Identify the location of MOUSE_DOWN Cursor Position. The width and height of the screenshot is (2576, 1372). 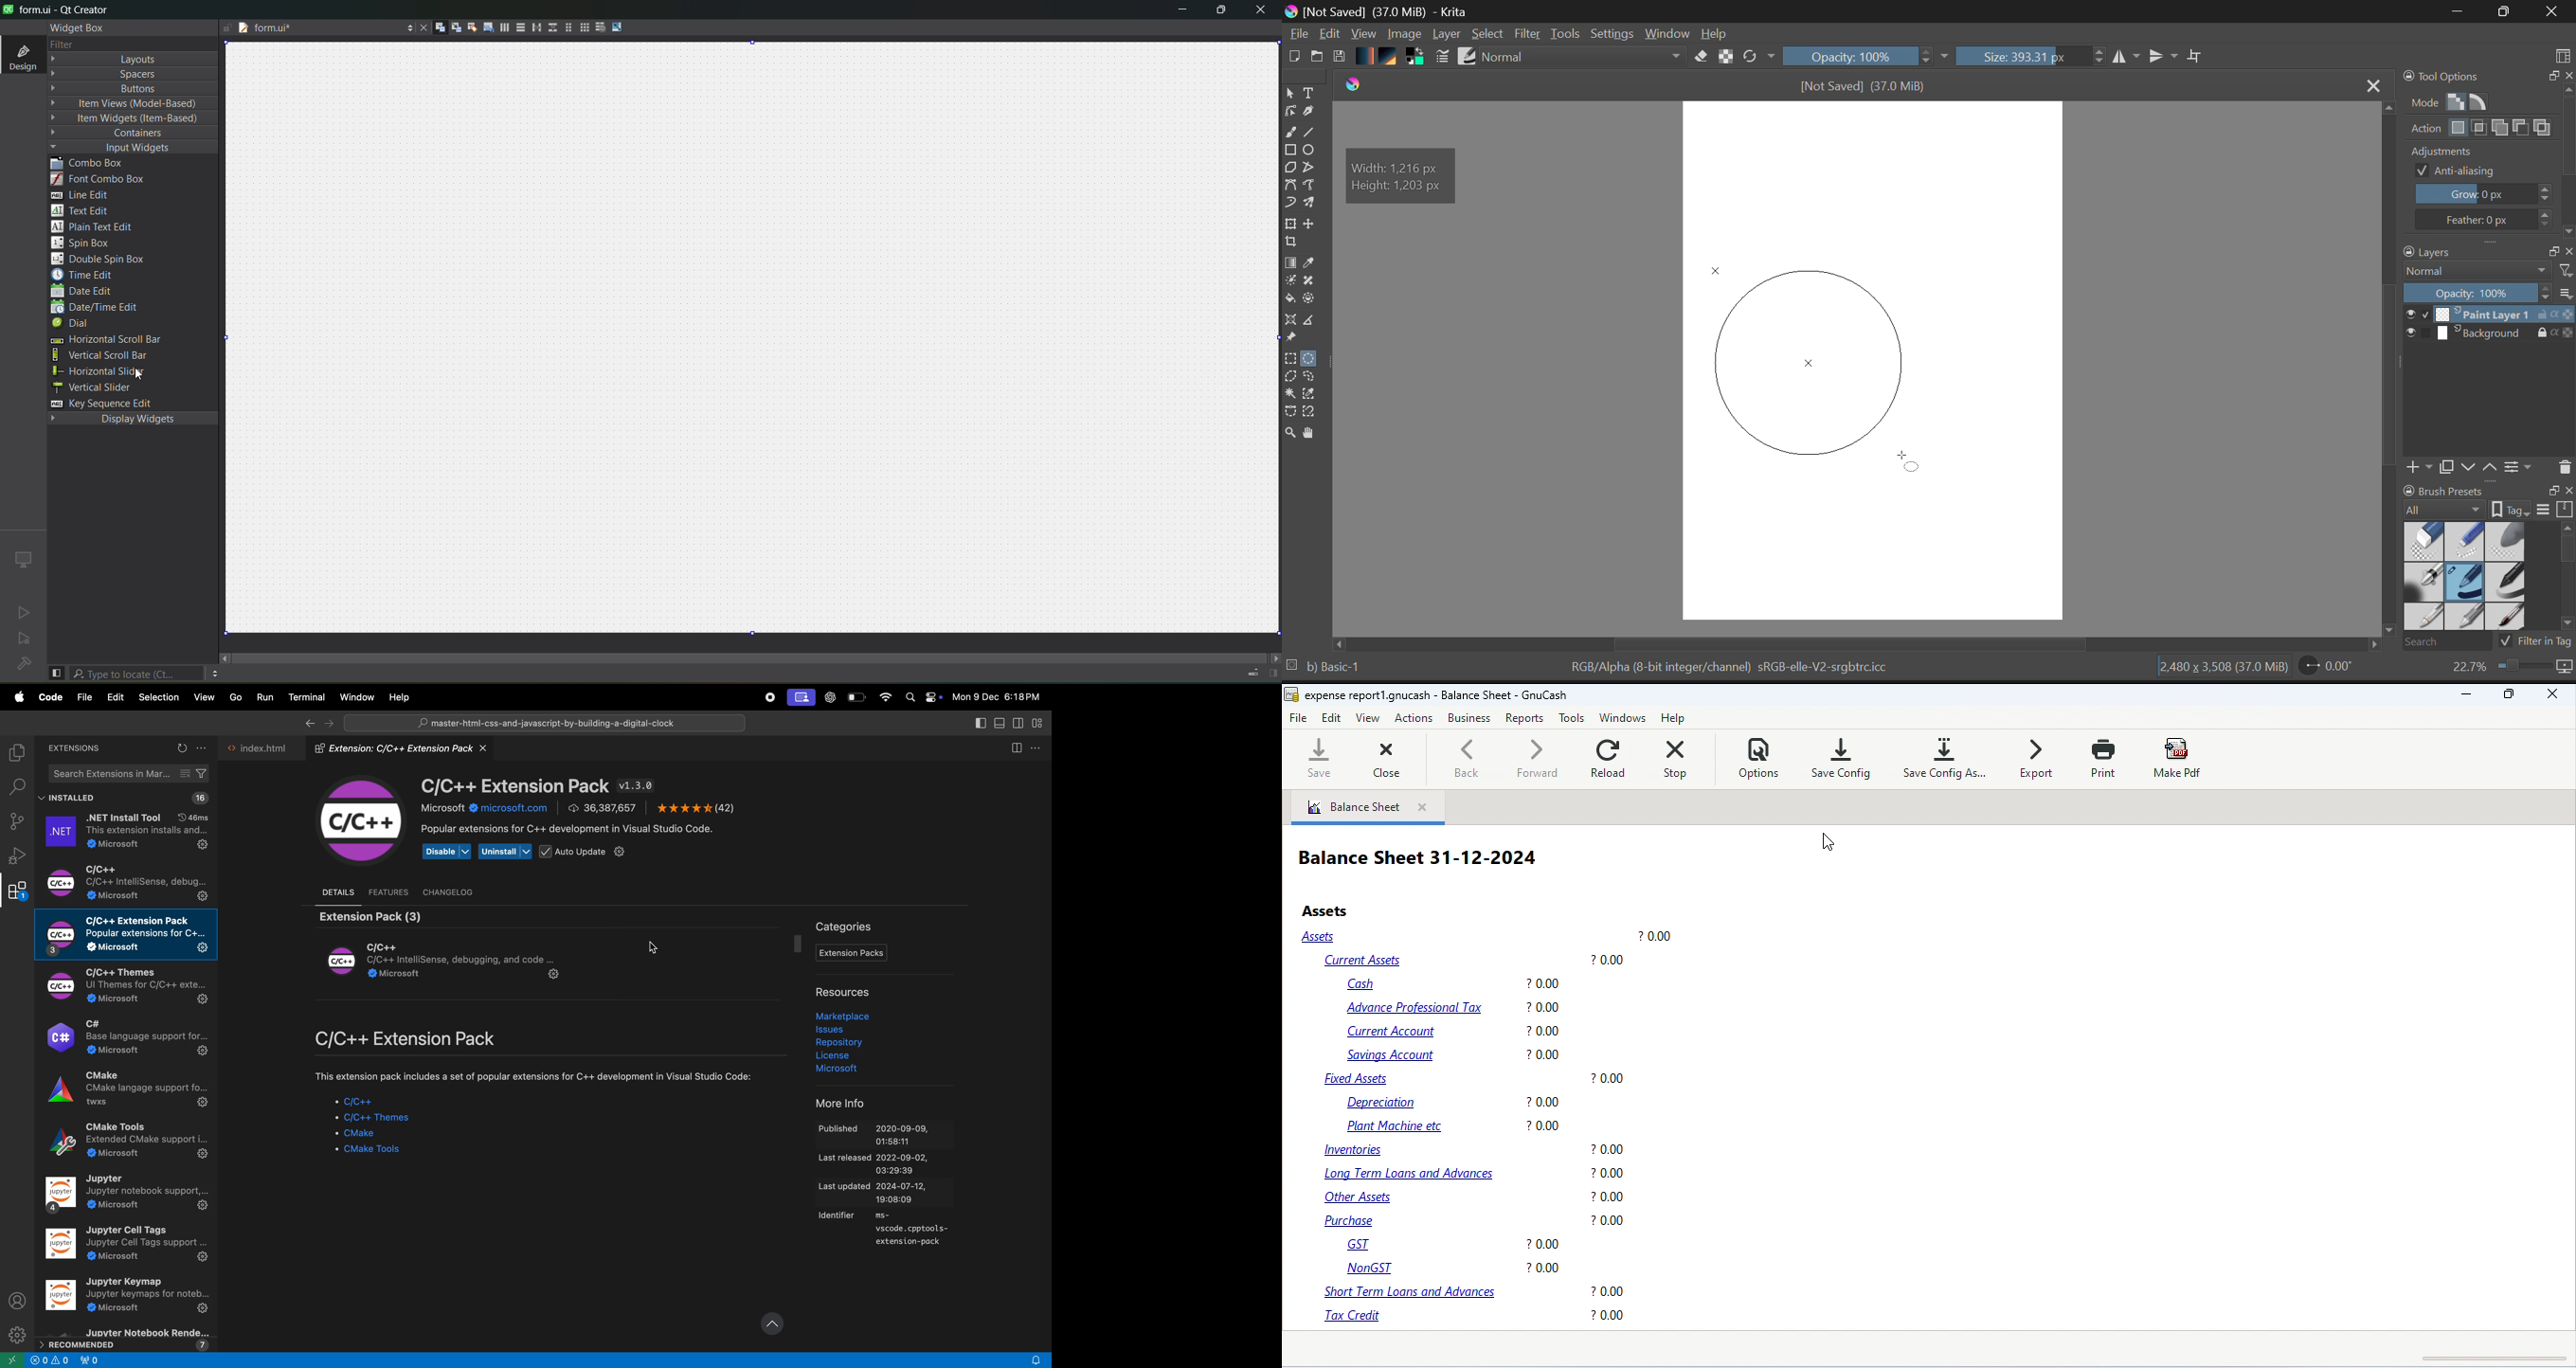
(1723, 281).